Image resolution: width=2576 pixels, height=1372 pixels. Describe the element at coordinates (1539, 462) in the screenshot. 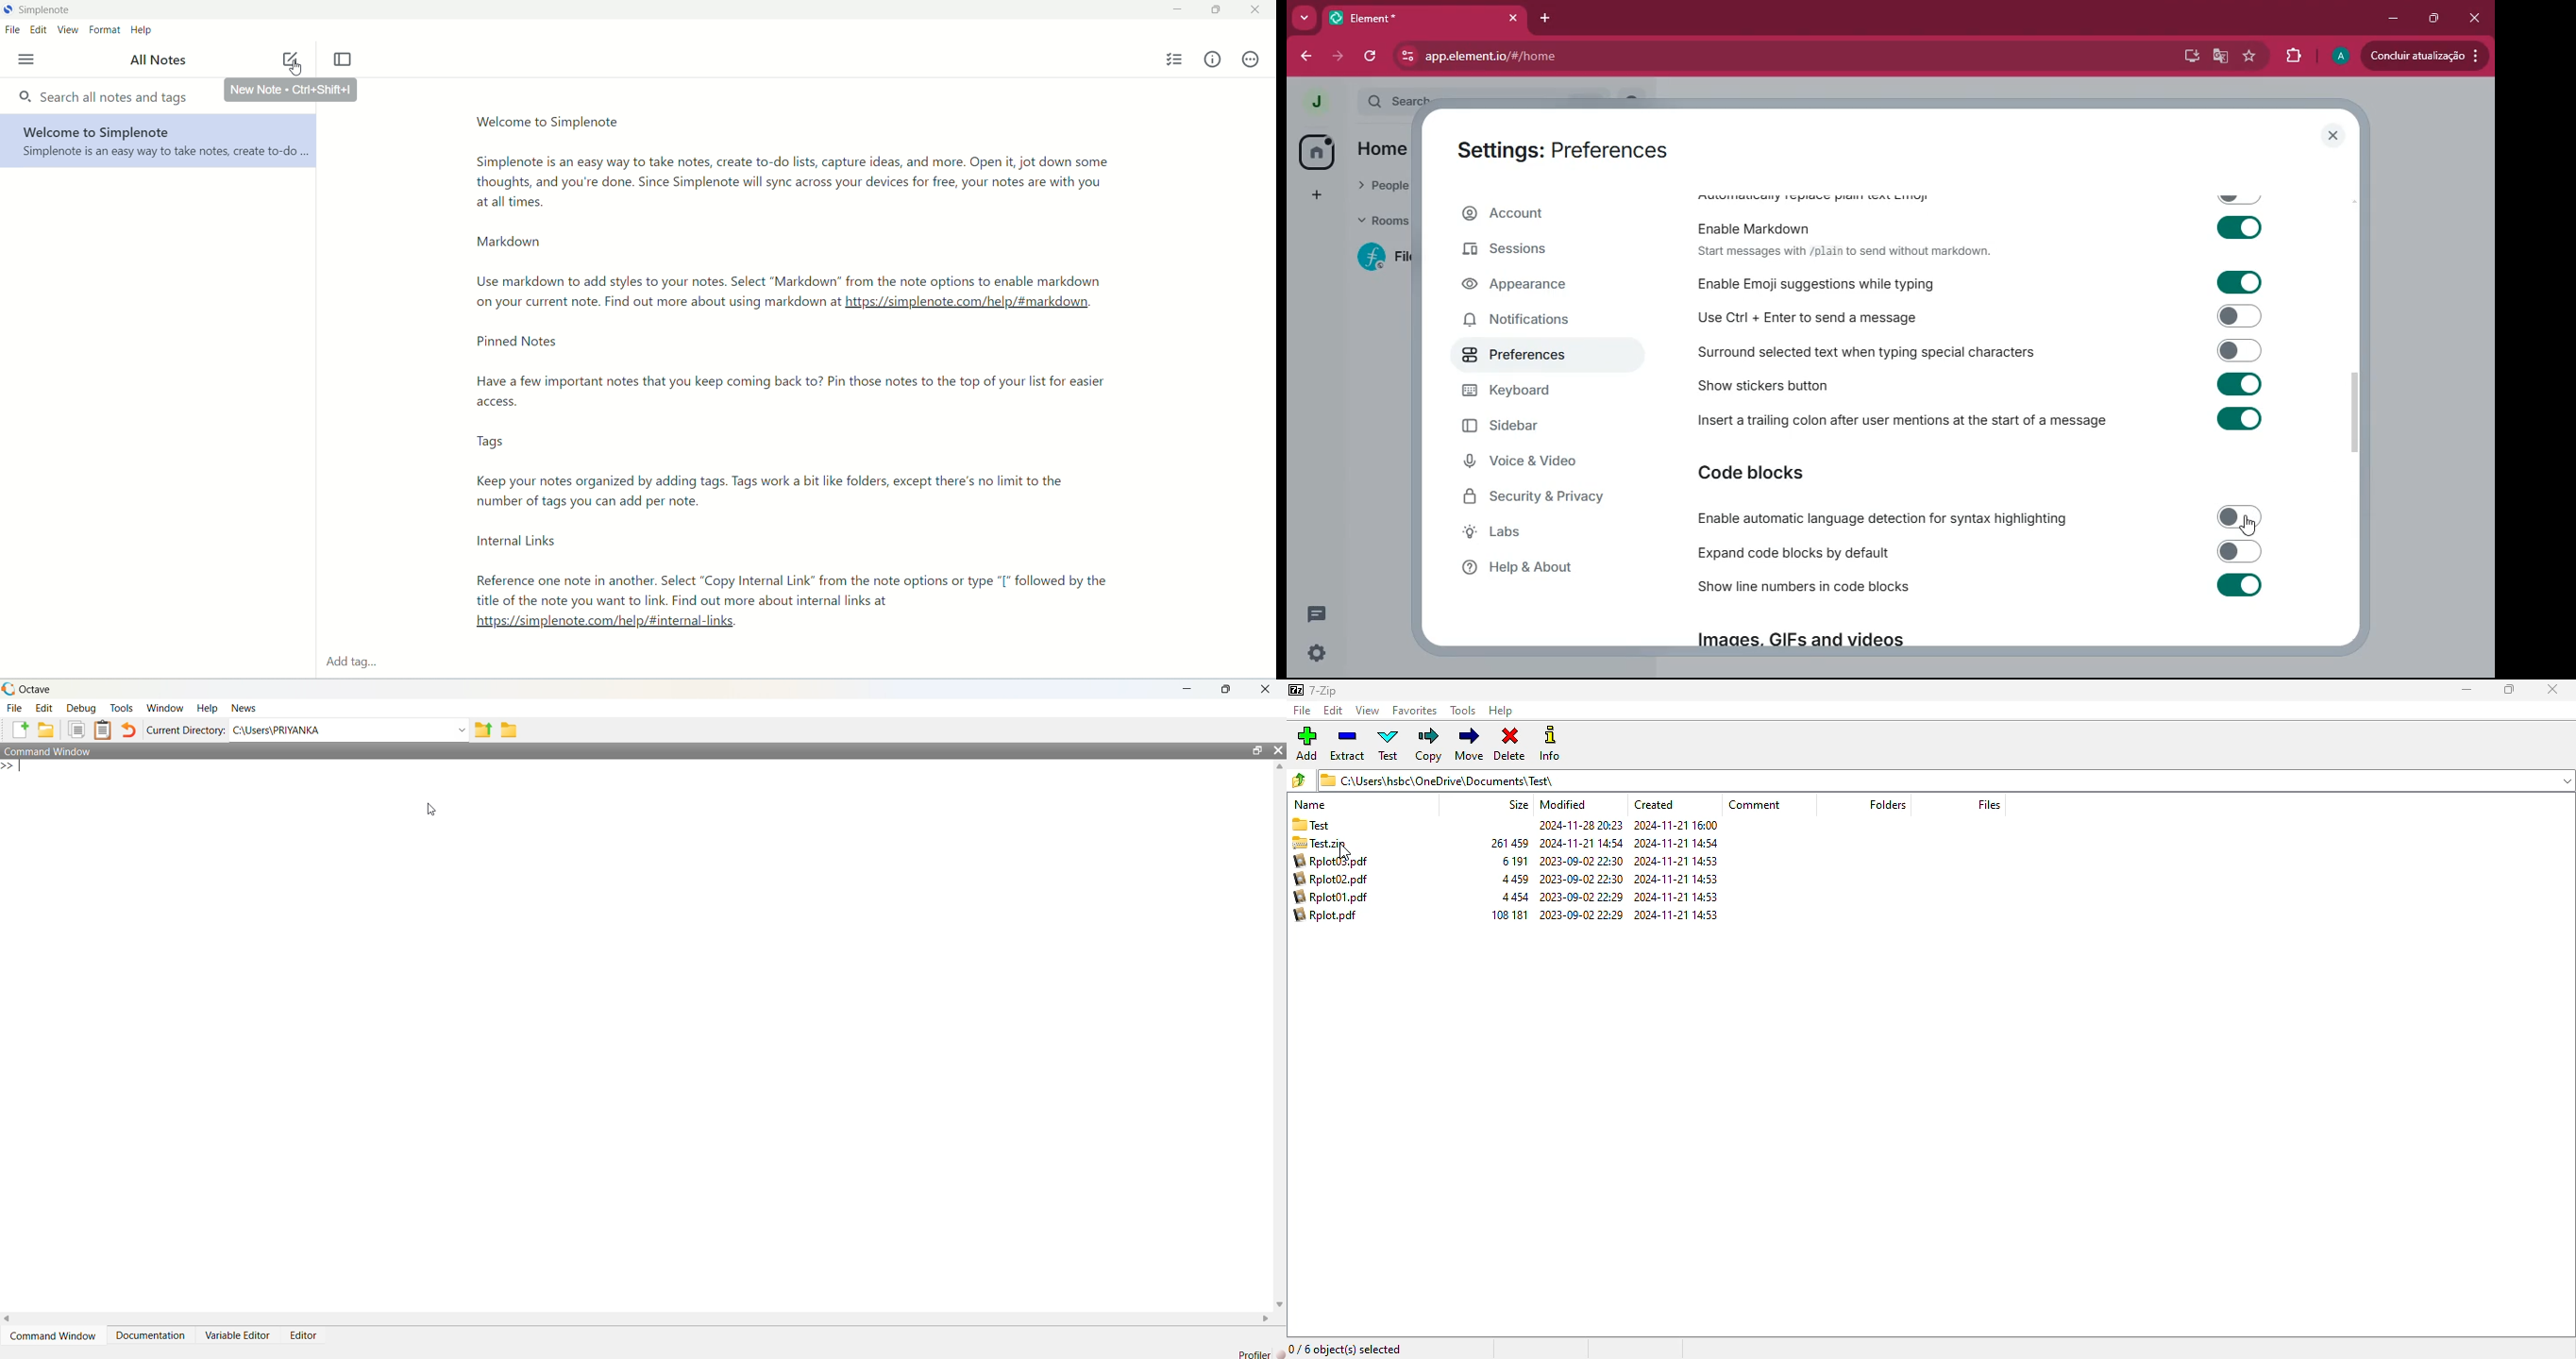

I see `voice & video` at that location.